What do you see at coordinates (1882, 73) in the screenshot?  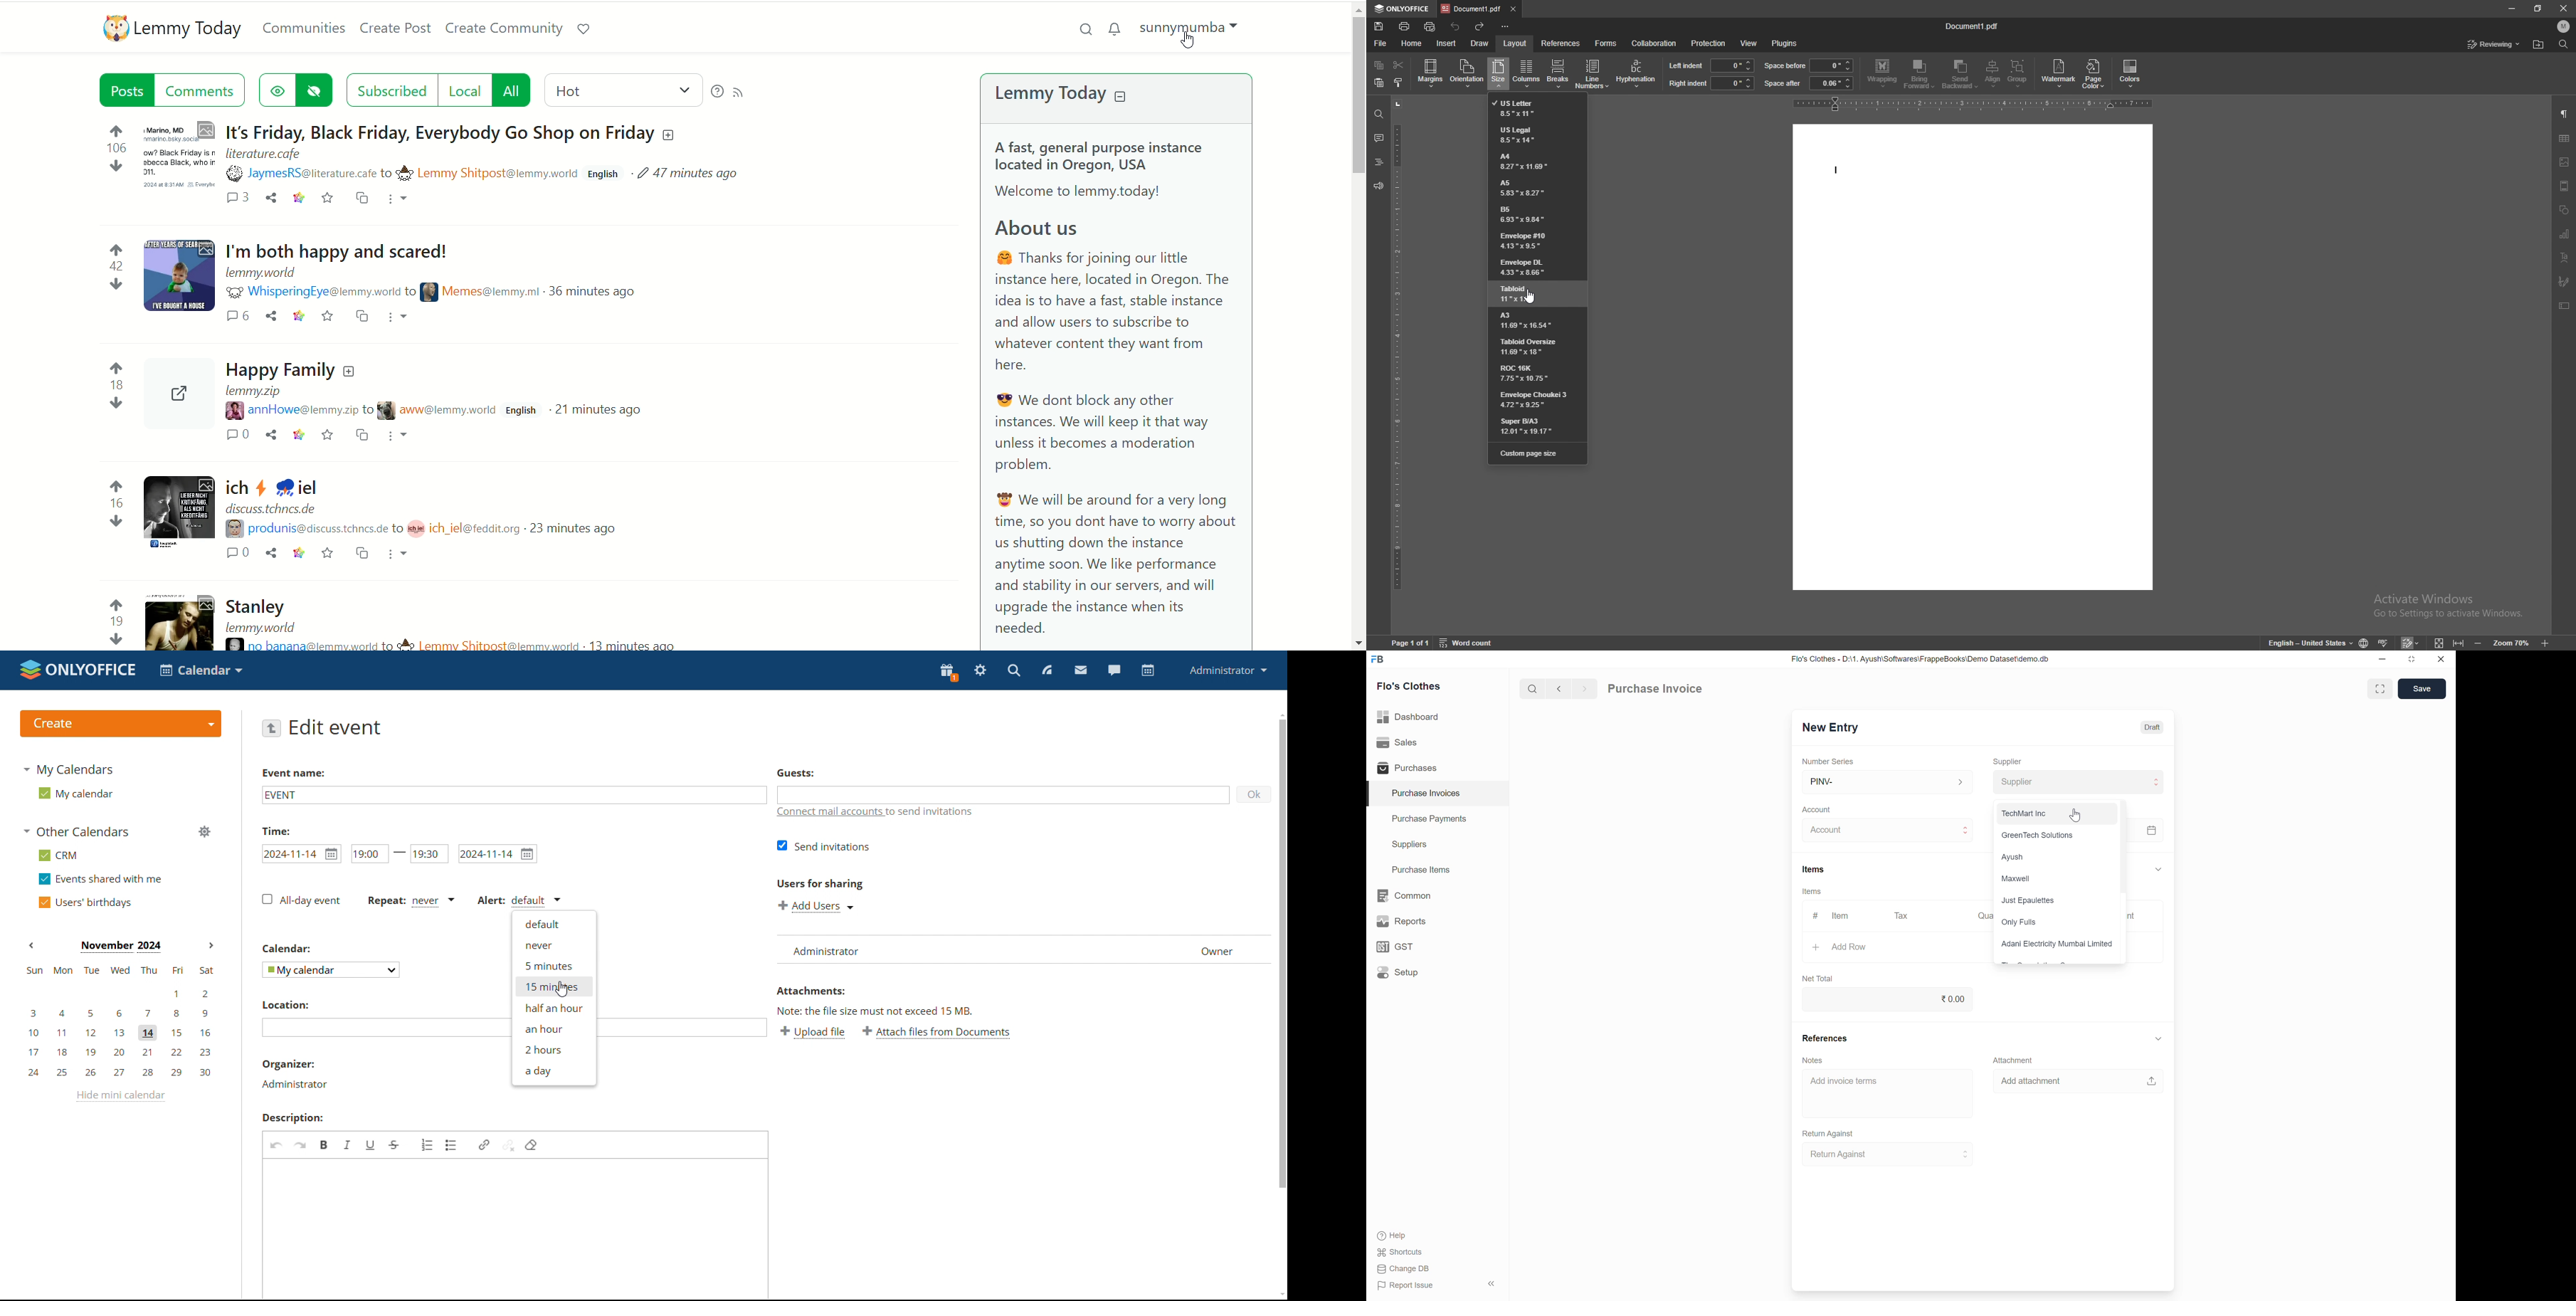 I see `wrapping` at bounding box center [1882, 73].